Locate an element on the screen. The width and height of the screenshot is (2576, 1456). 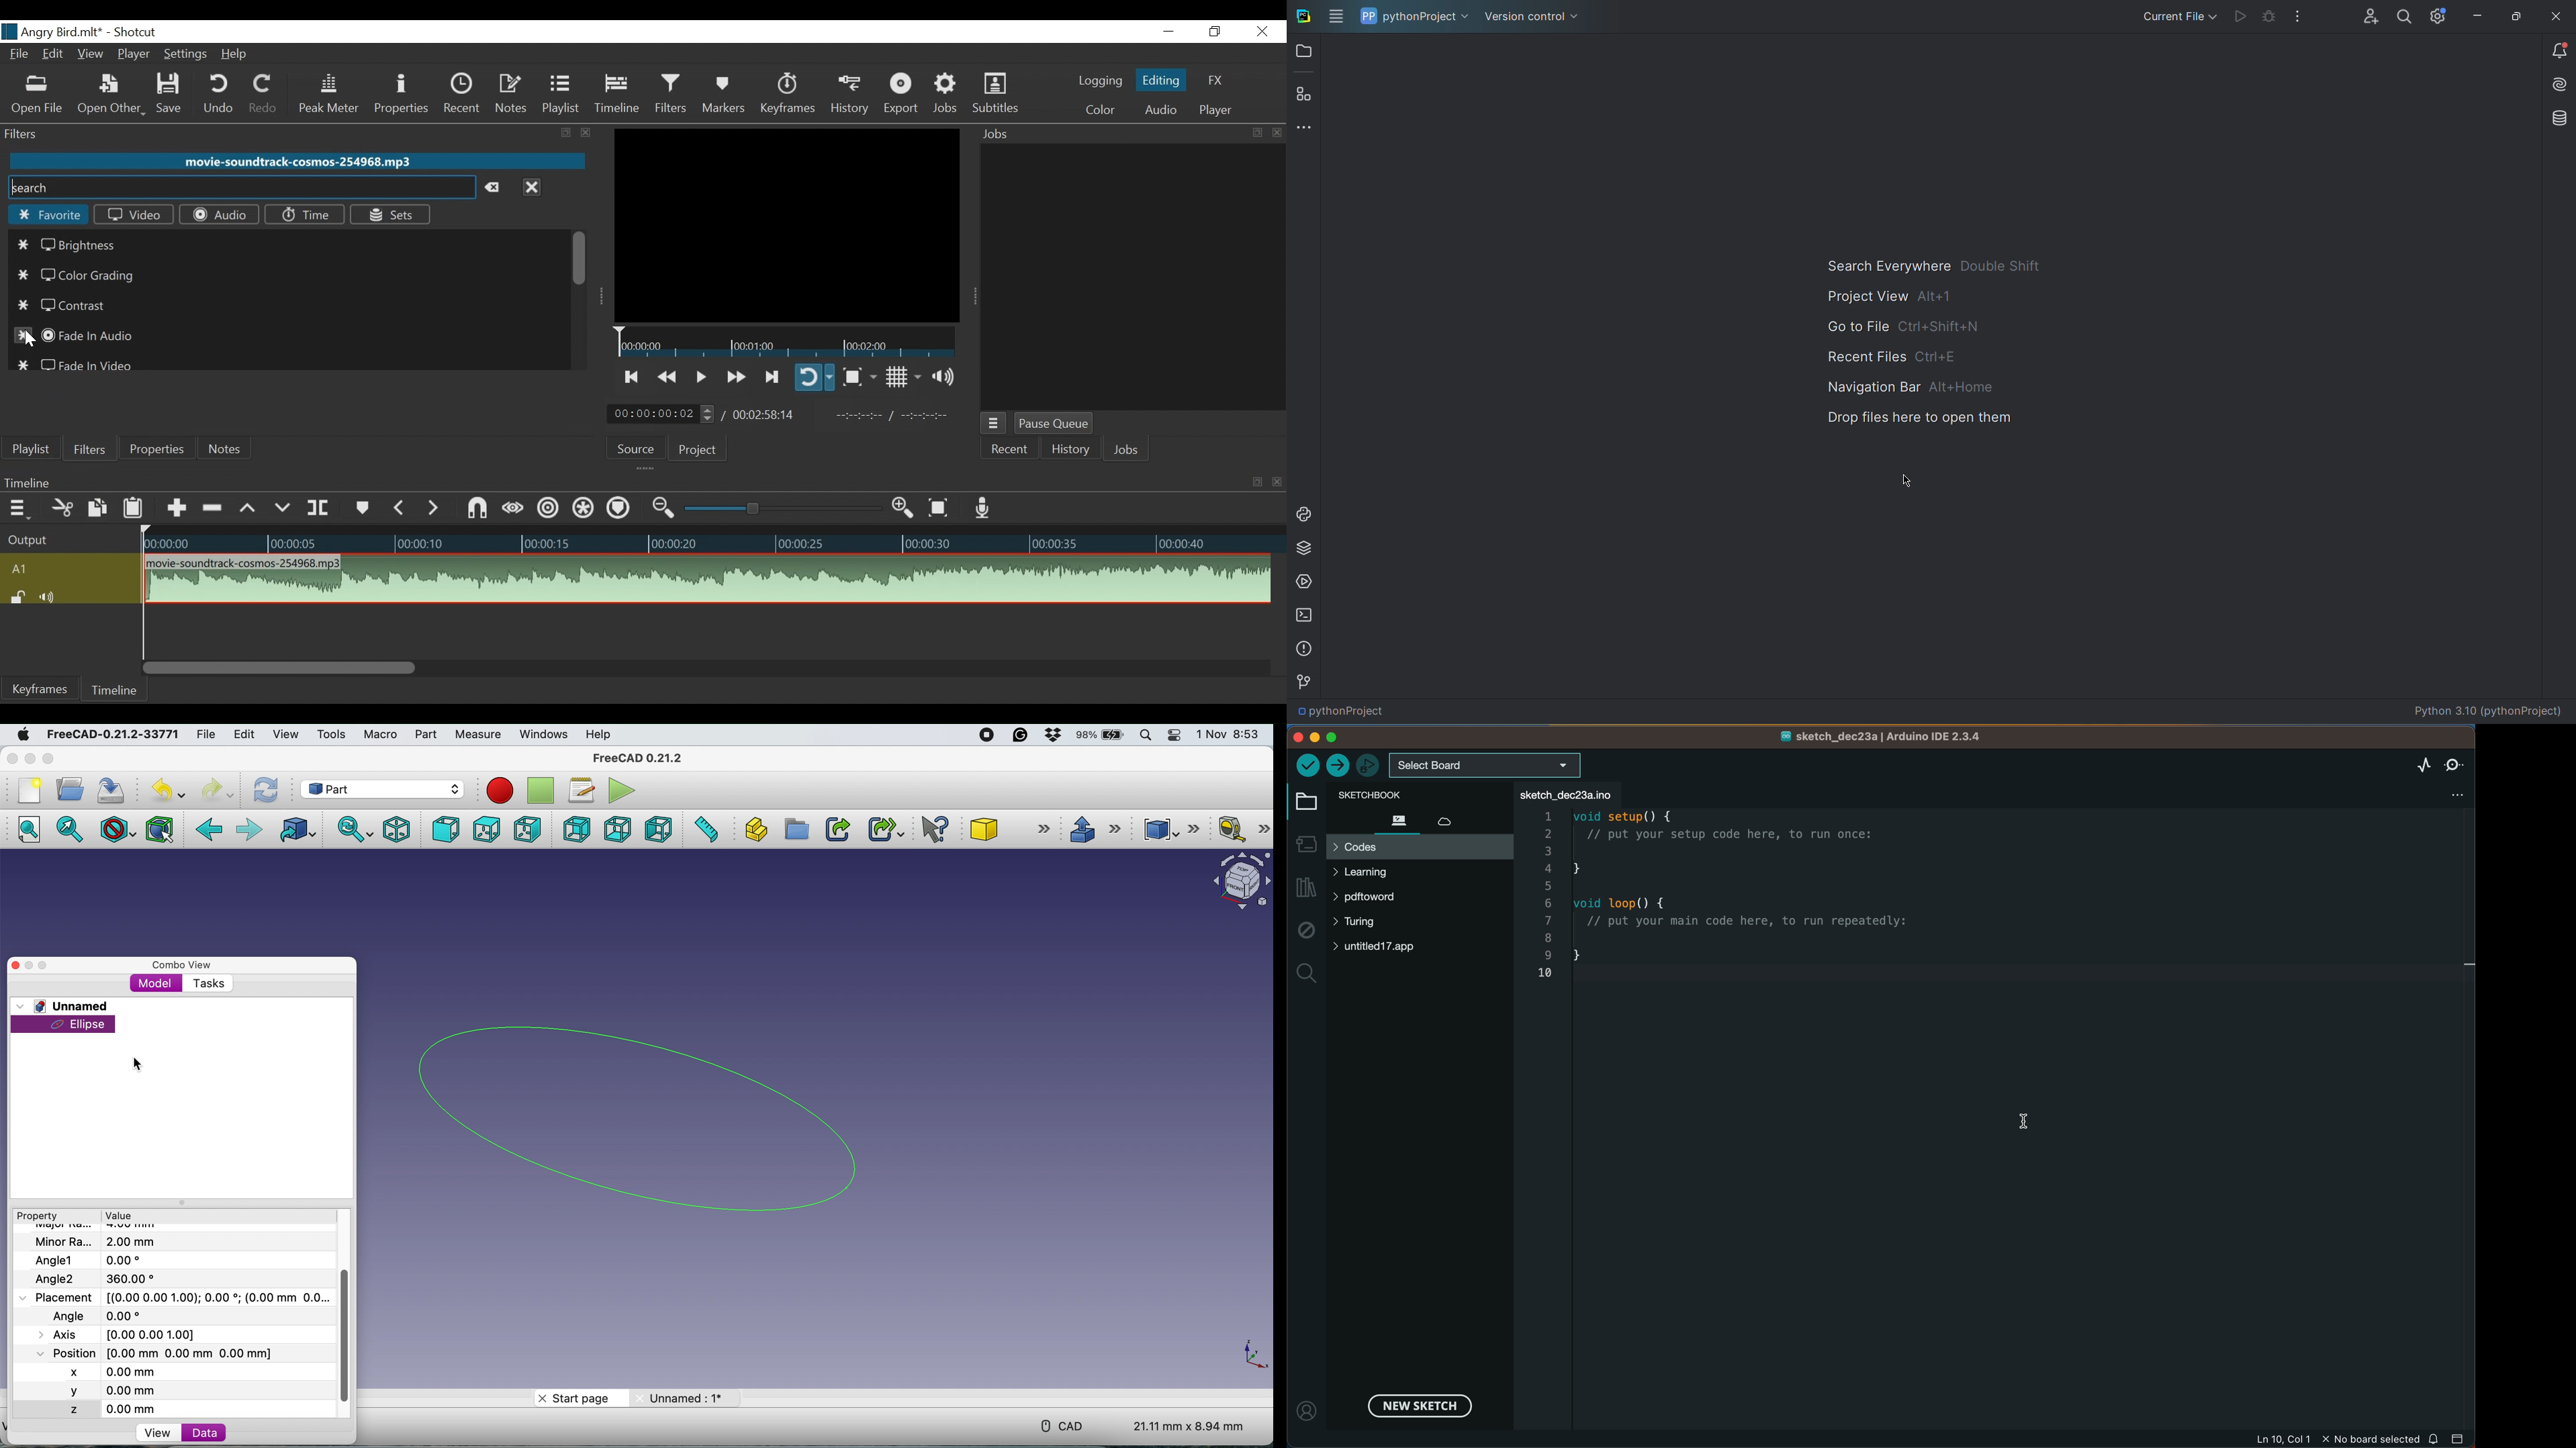
Paste is located at coordinates (135, 507).